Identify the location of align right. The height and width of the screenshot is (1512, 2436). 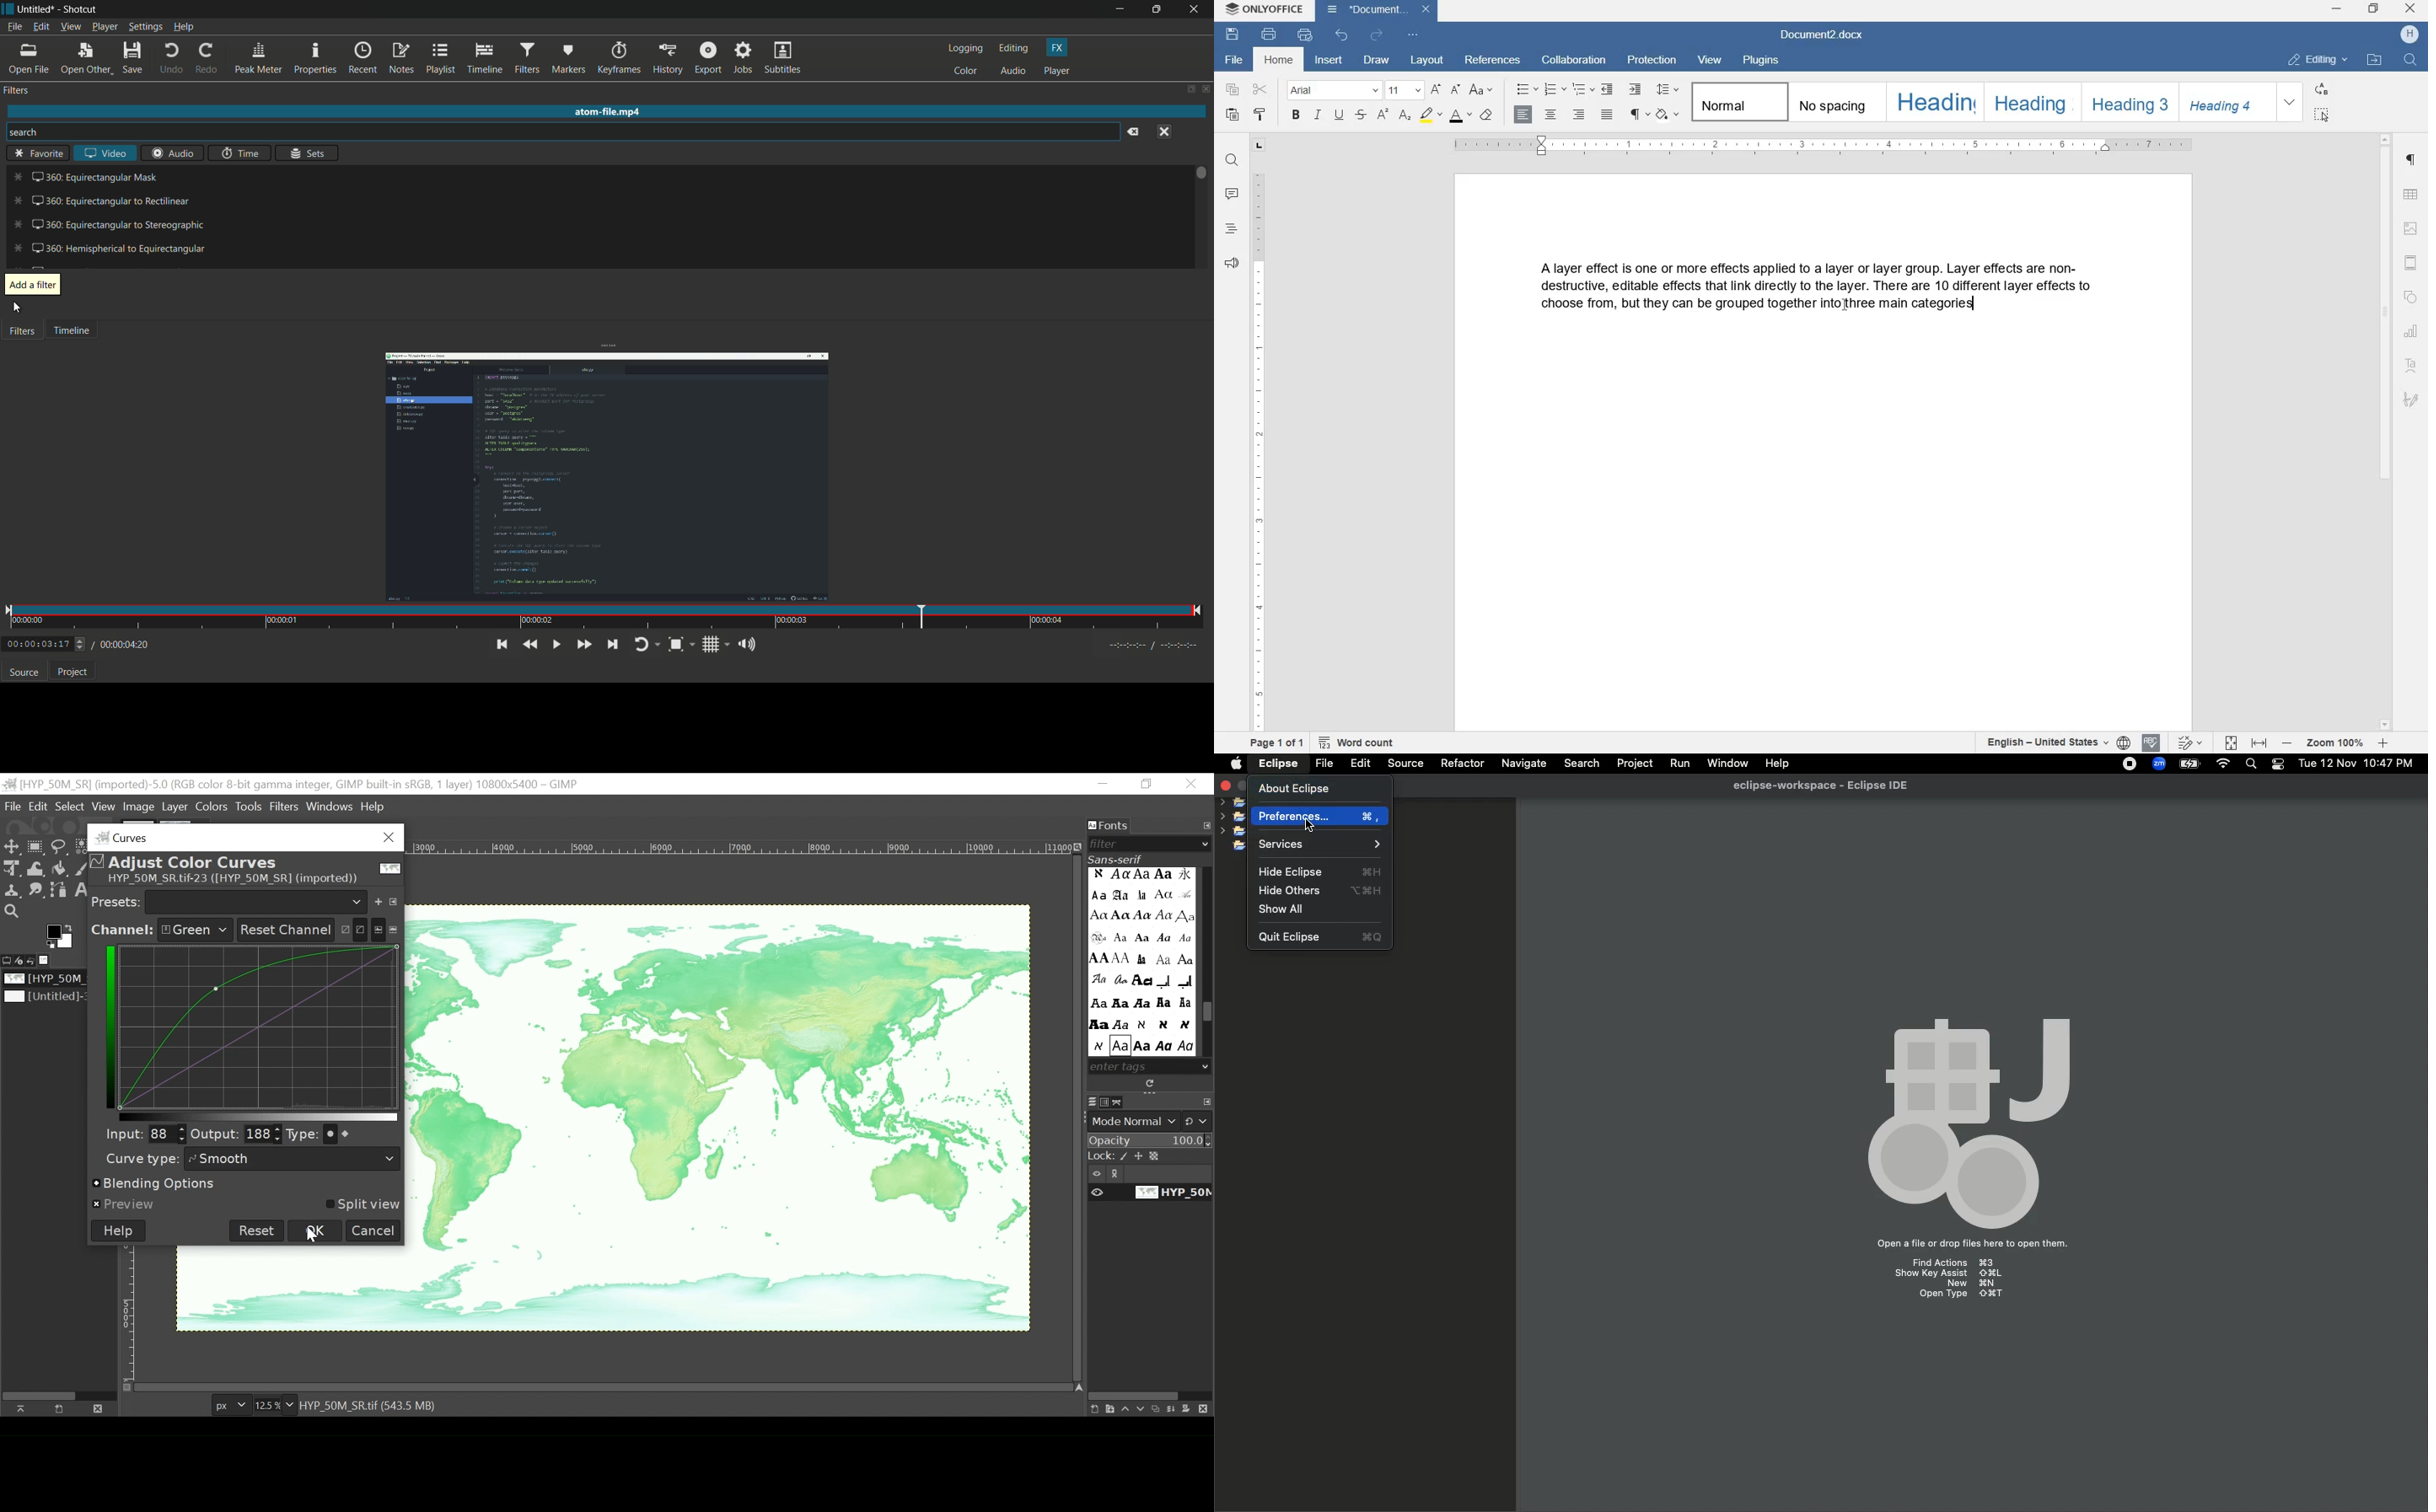
(1580, 116).